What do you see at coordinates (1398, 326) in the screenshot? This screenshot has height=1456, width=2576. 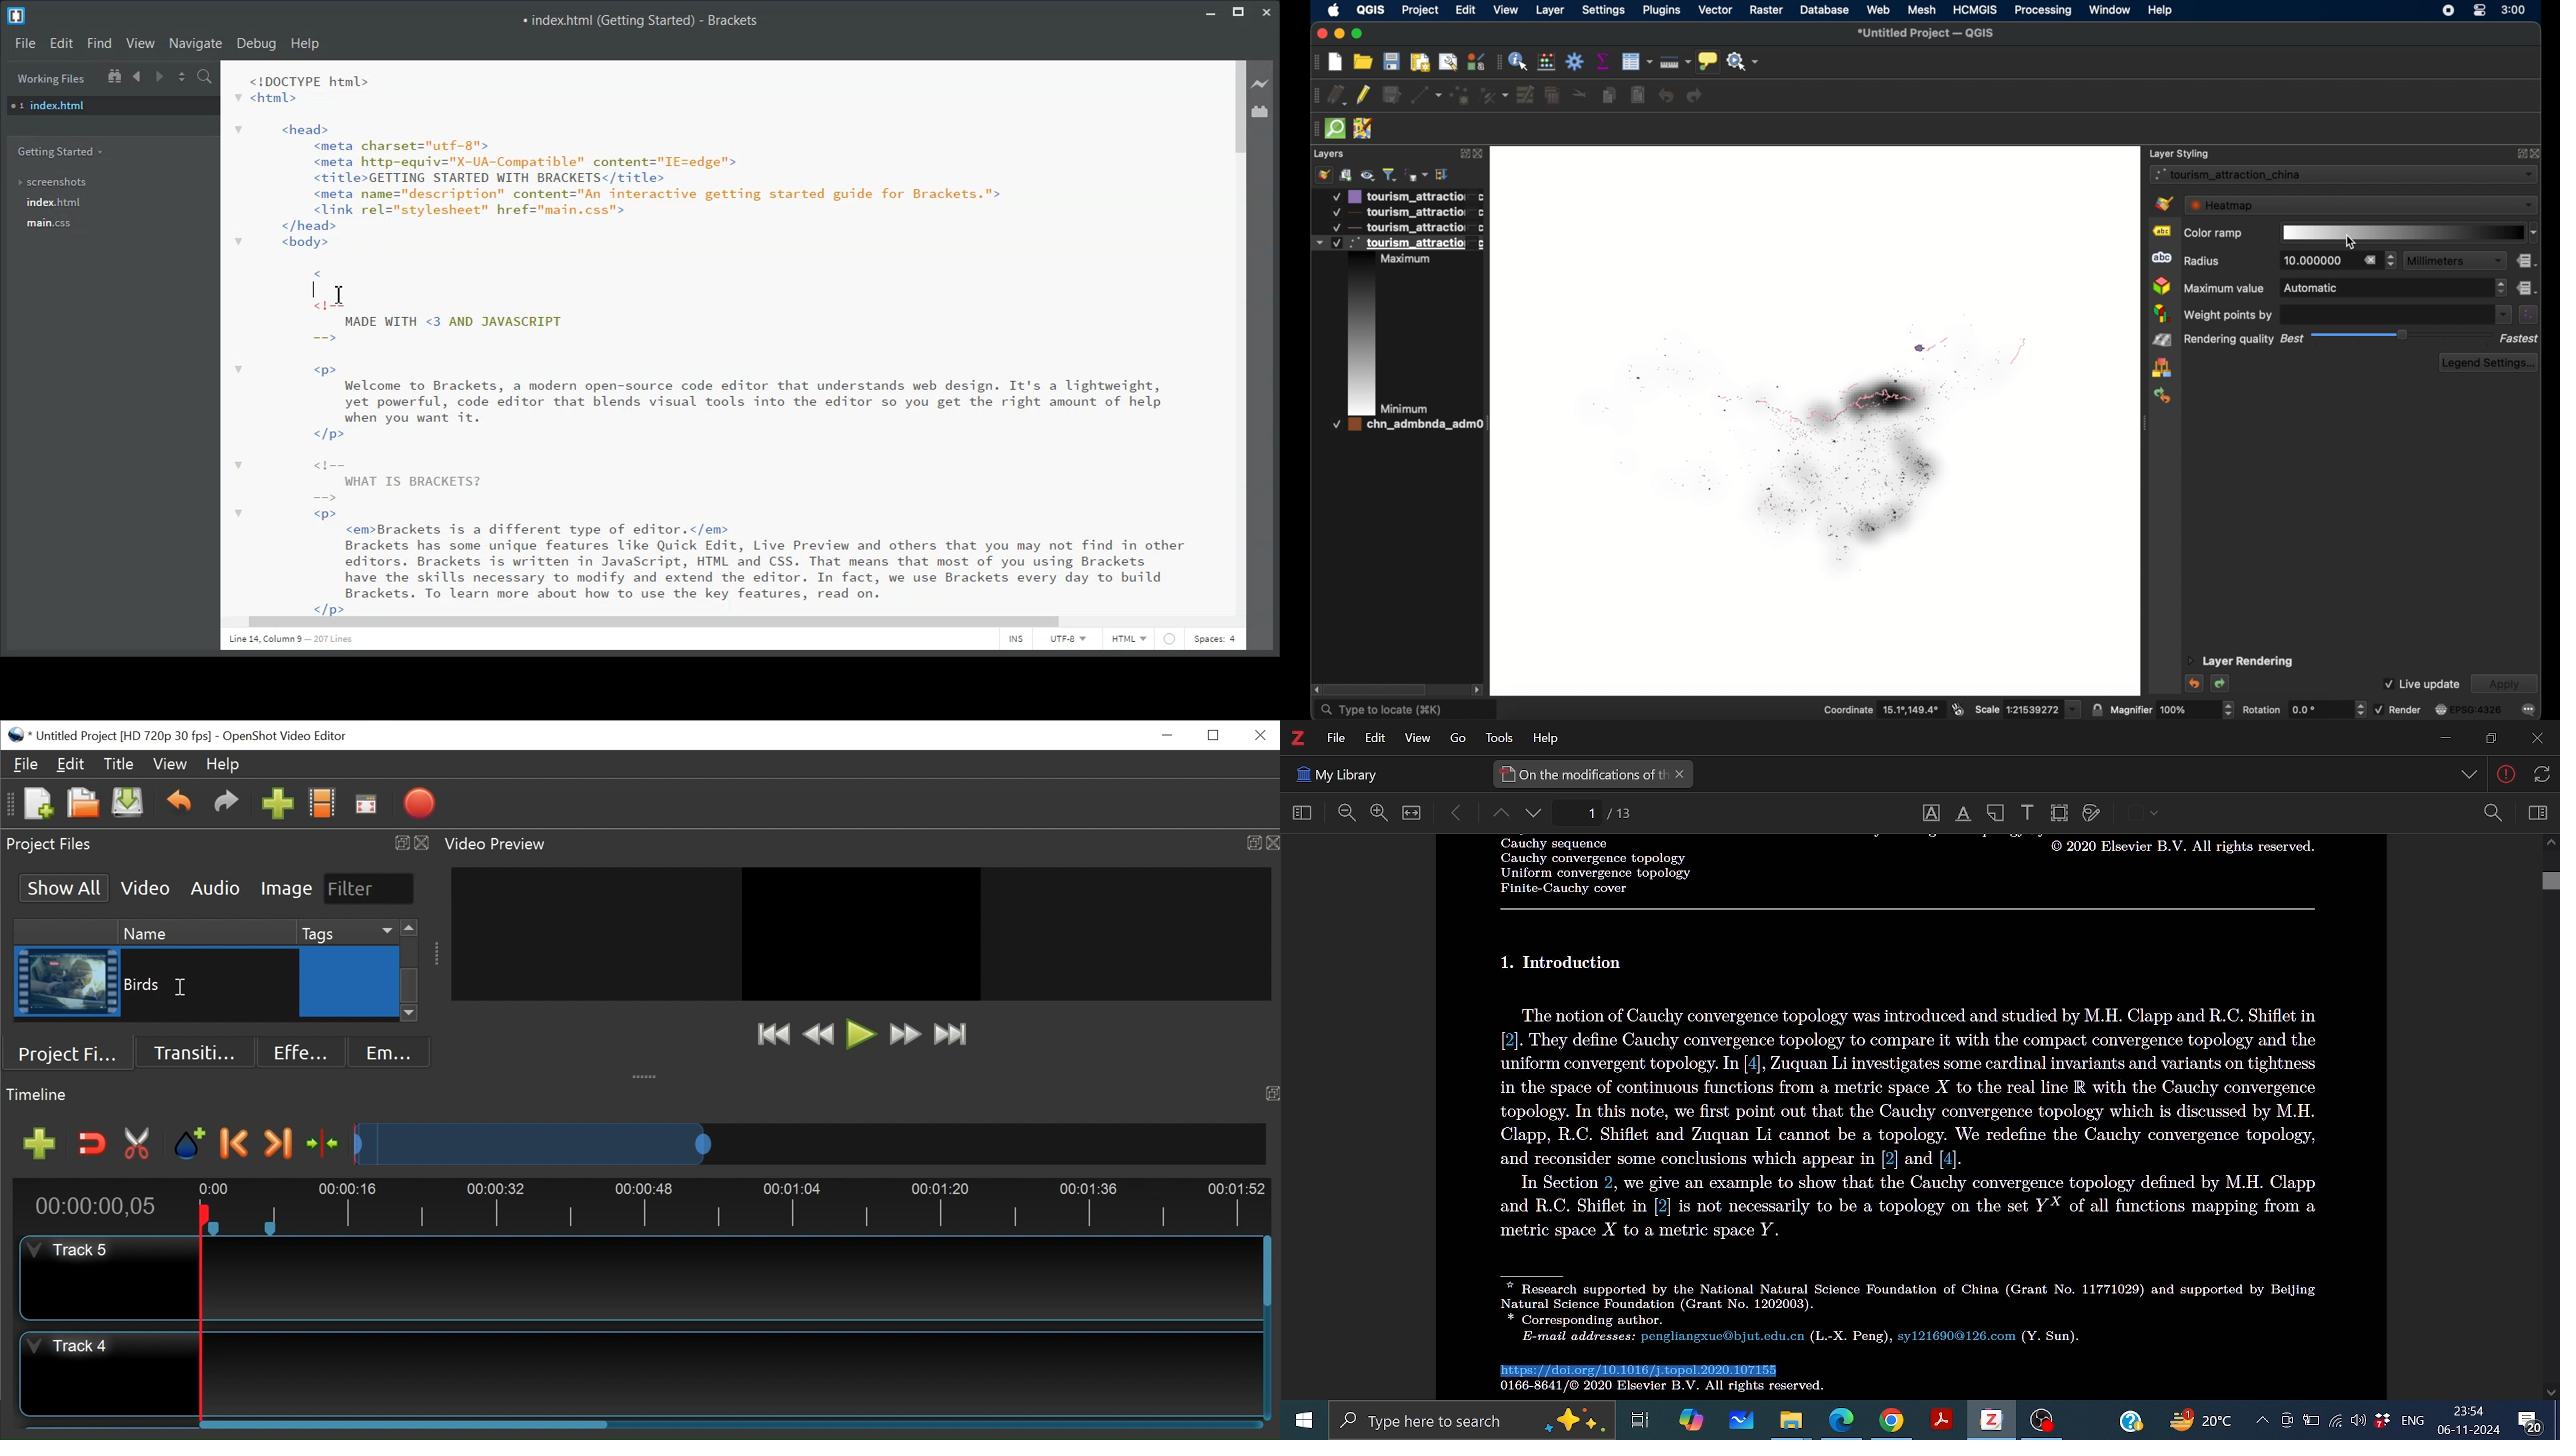 I see `layer 3` at bounding box center [1398, 326].